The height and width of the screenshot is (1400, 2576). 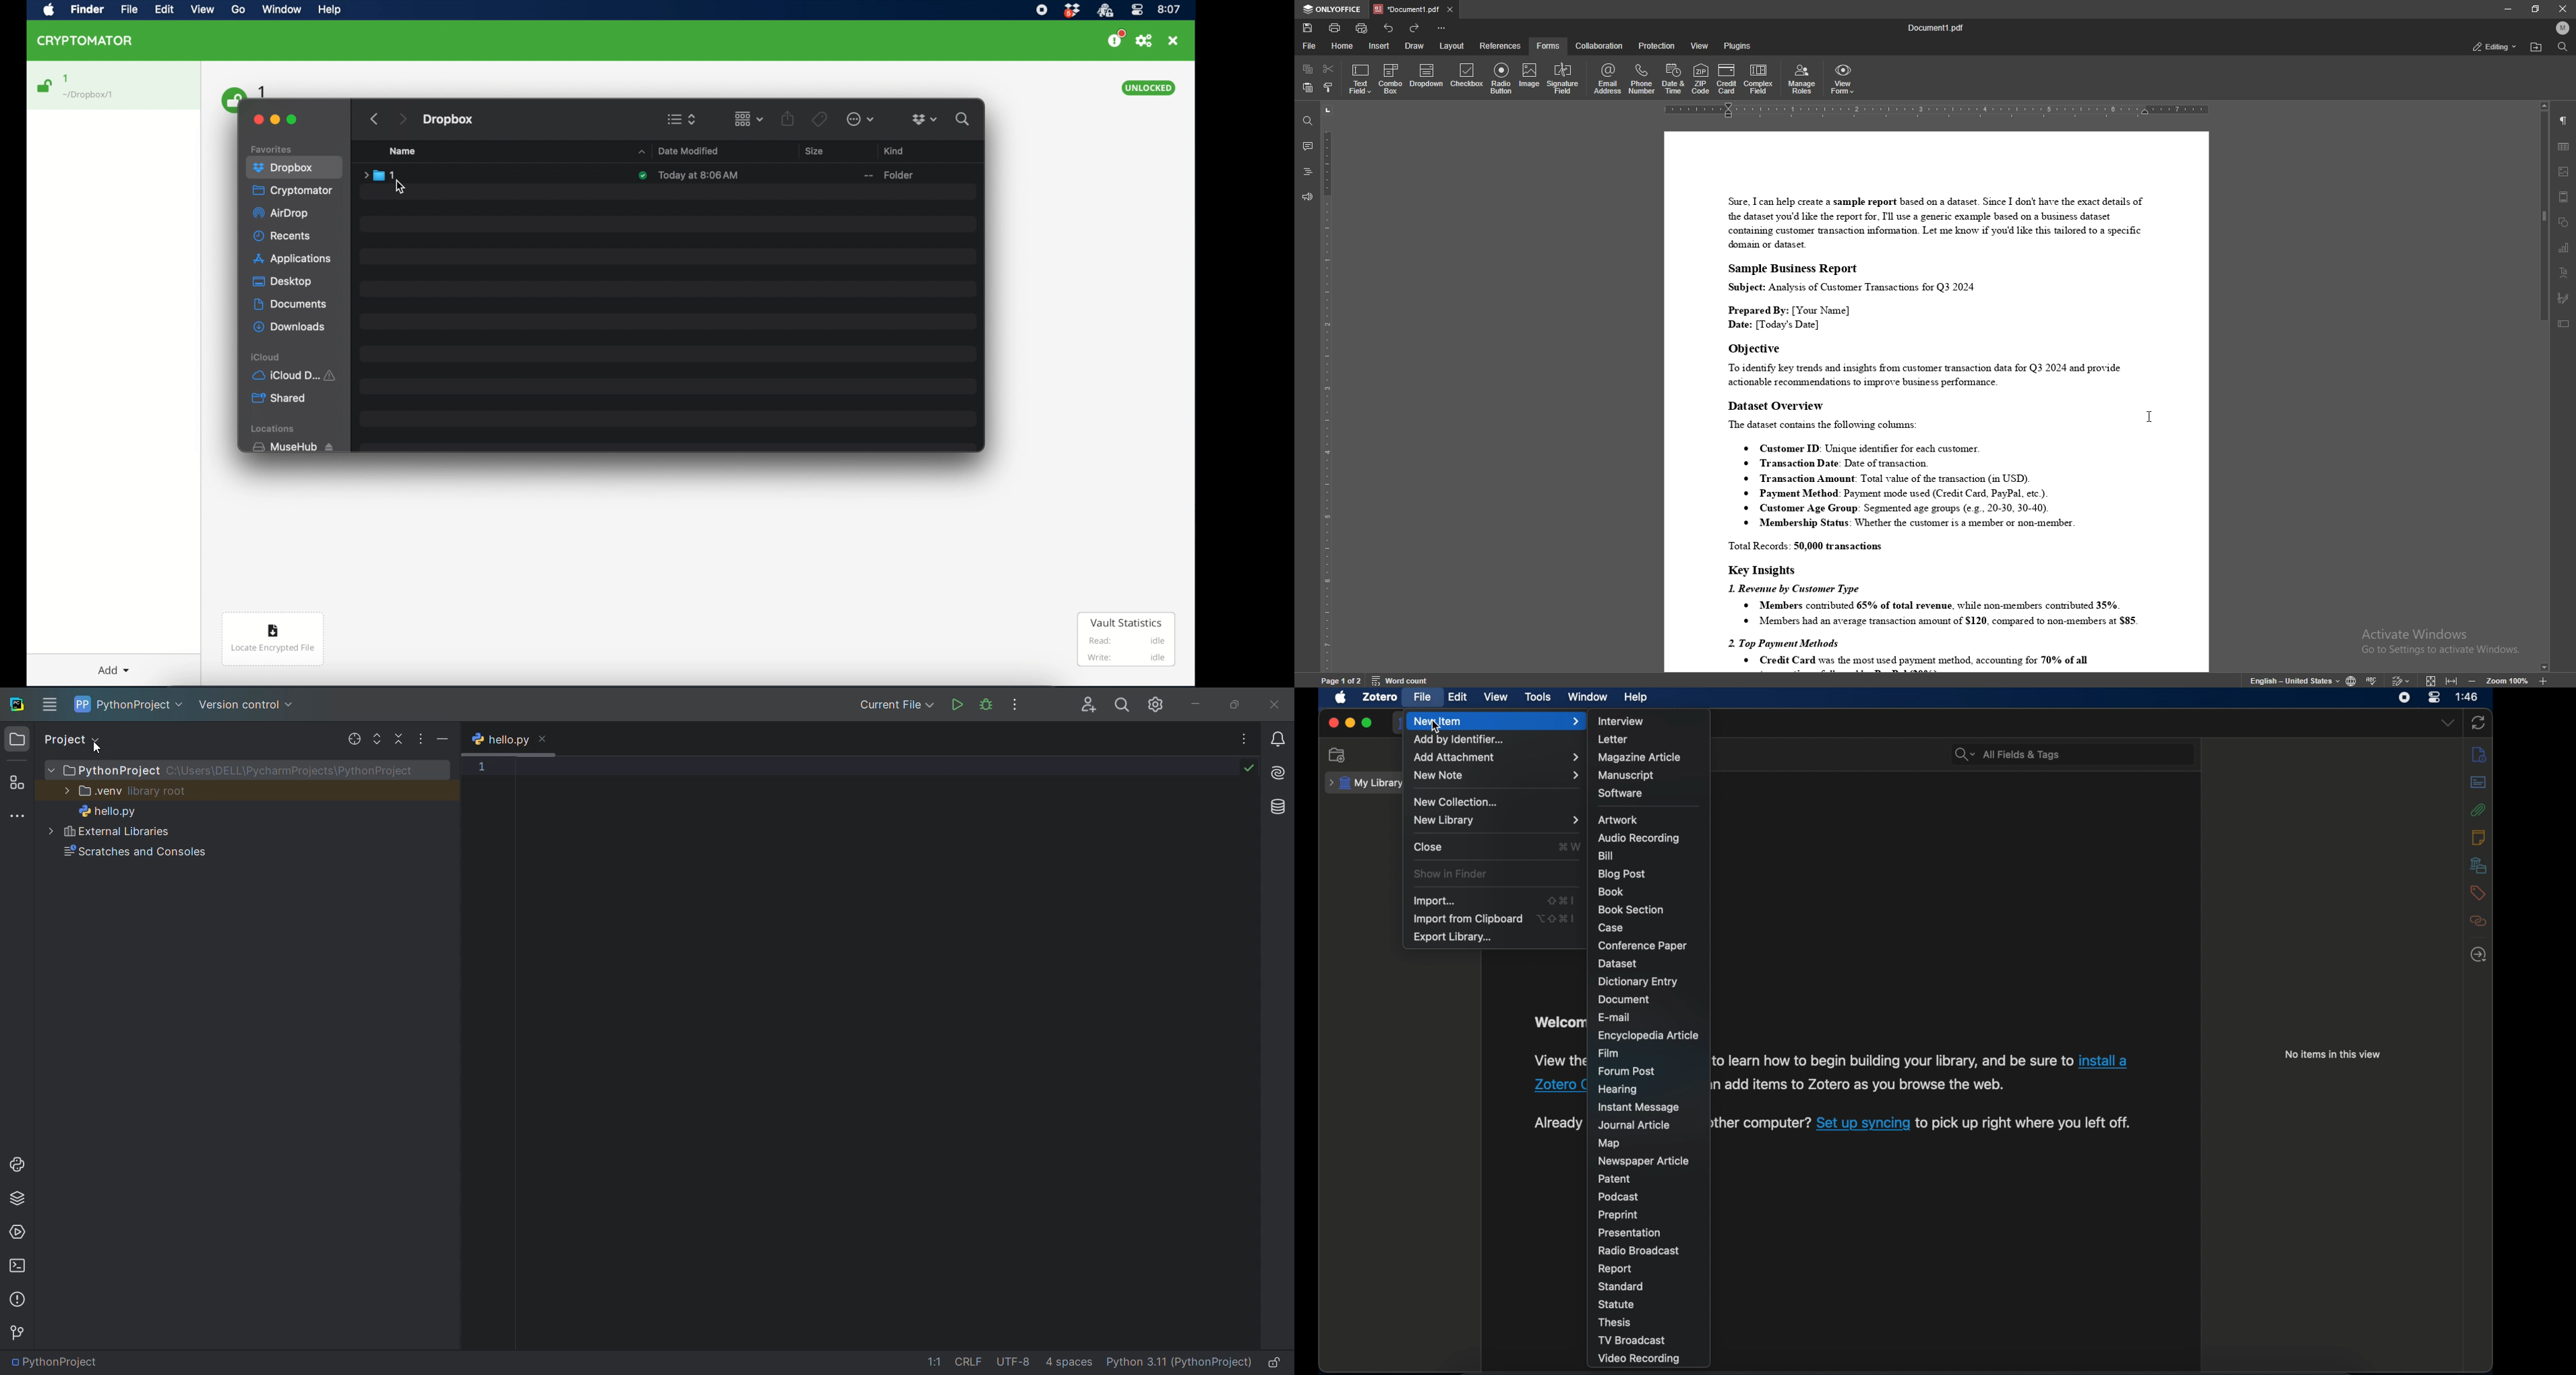 What do you see at coordinates (1612, 927) in the screenshot?
I see `case` at bounding box center [1612, 927].